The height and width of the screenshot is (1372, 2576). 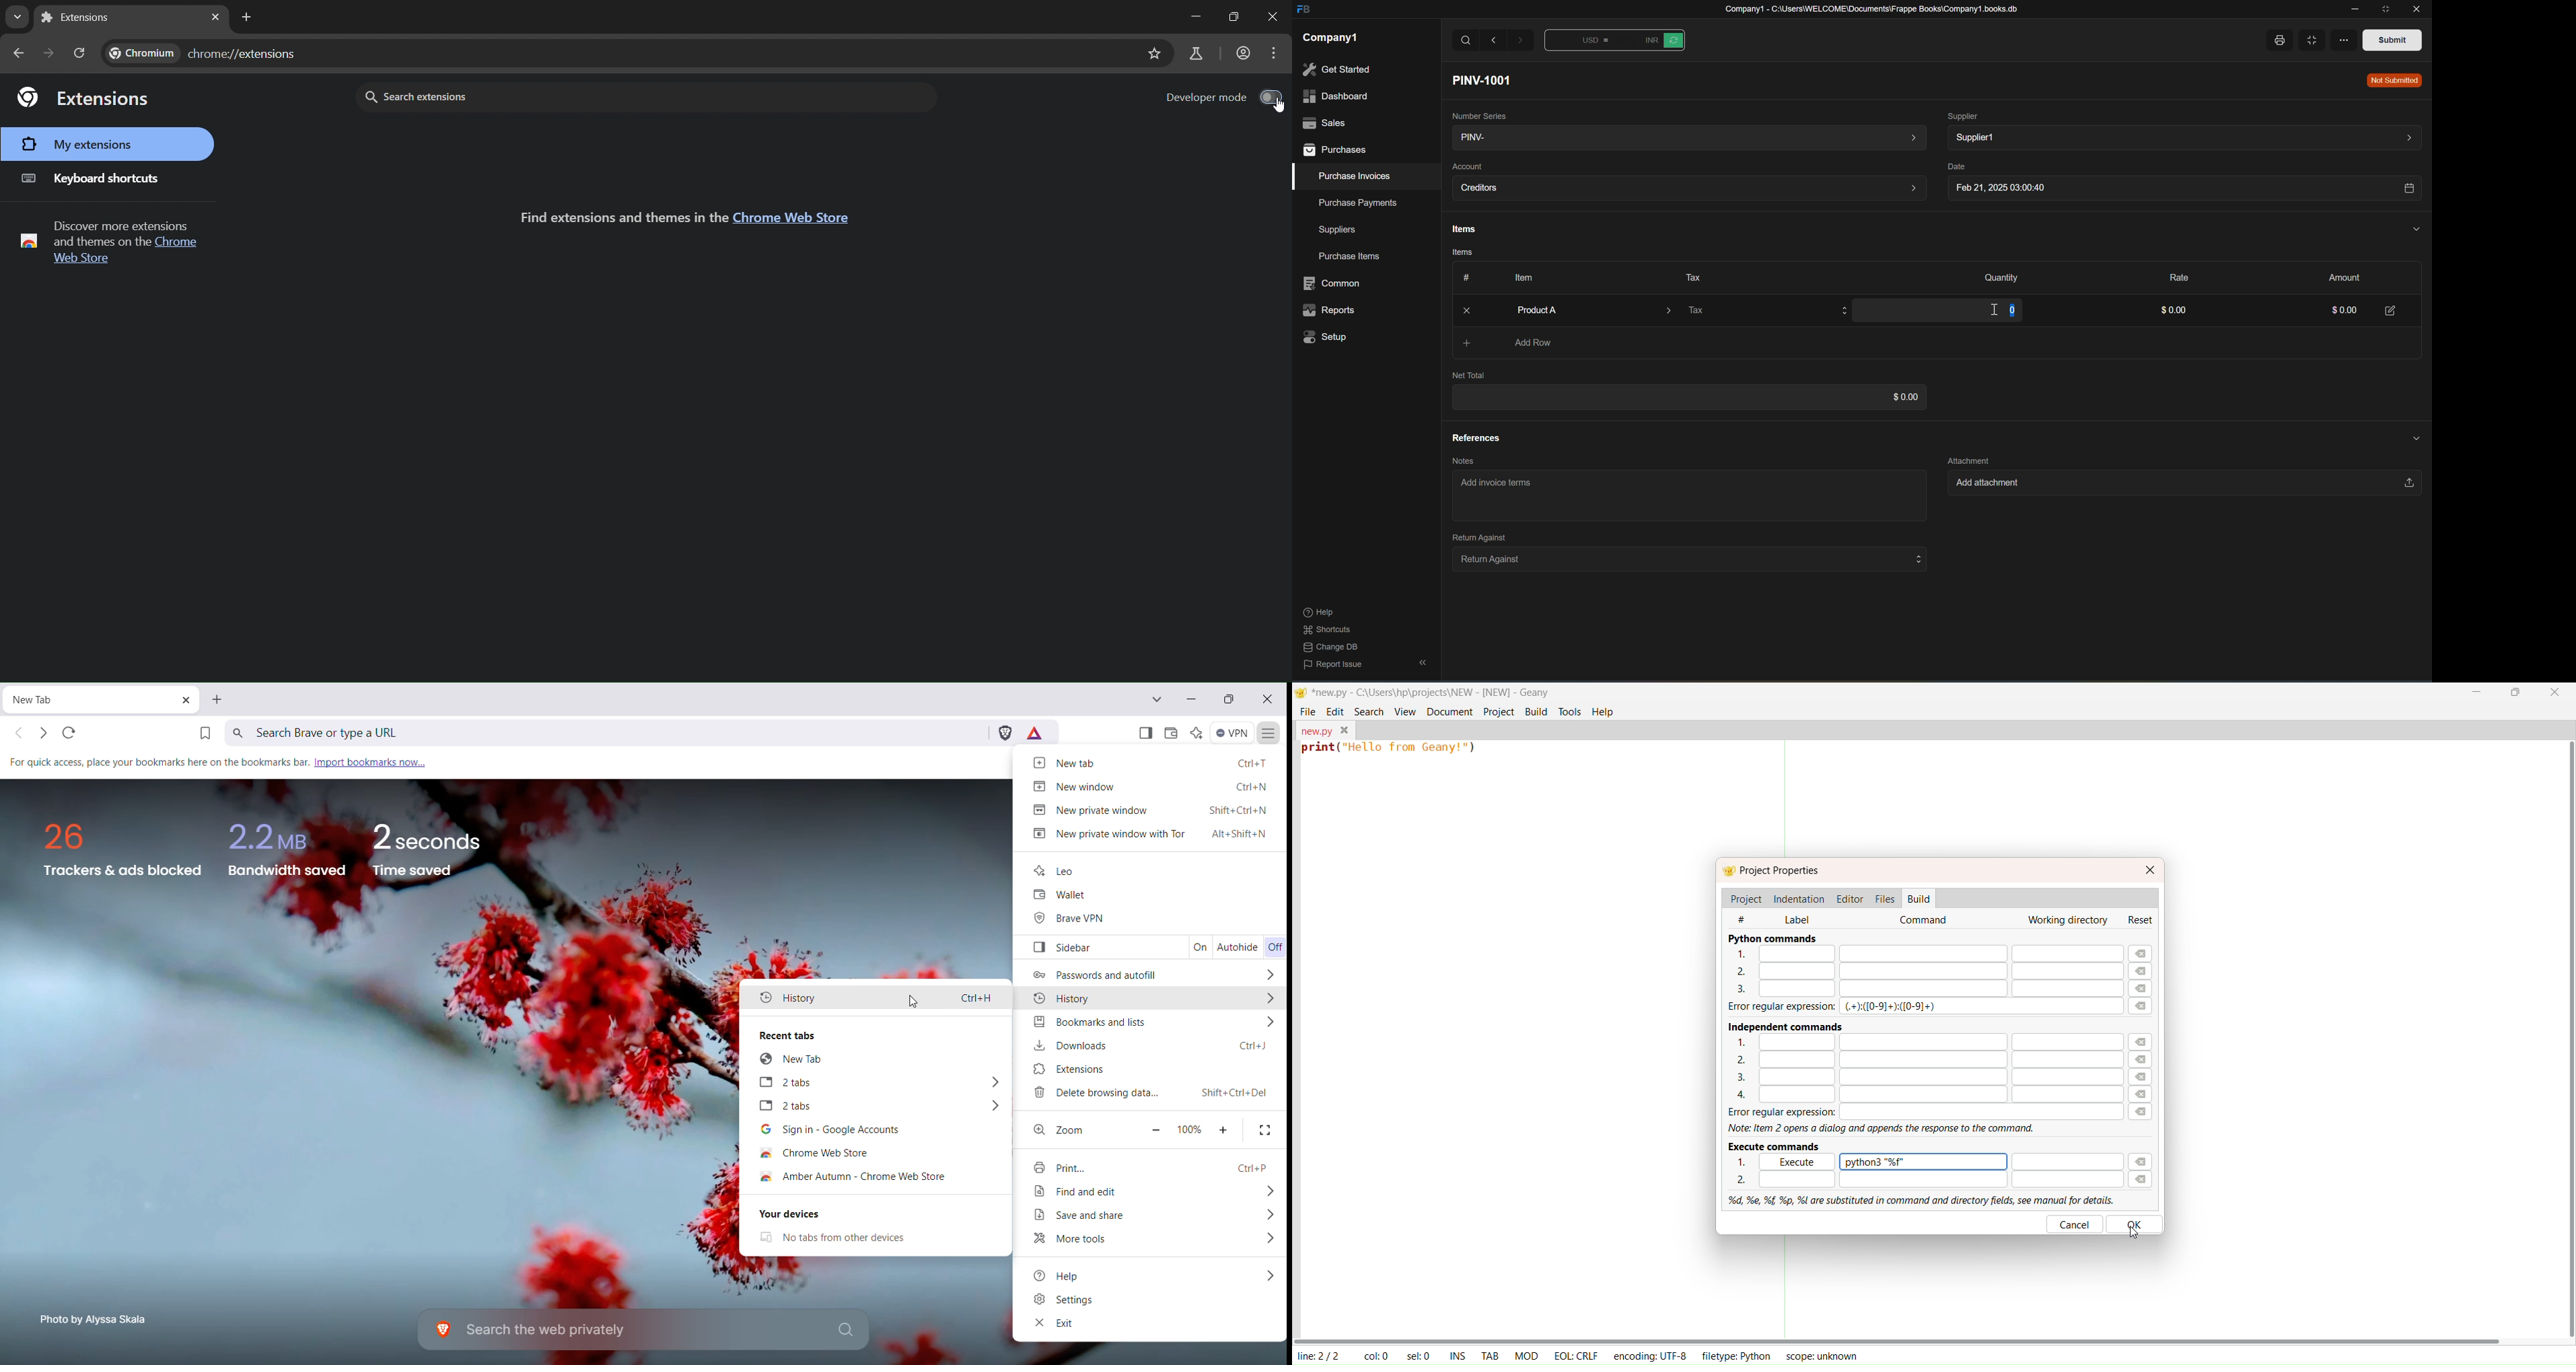 I want to click on Item, so click(x=1520, y=277).